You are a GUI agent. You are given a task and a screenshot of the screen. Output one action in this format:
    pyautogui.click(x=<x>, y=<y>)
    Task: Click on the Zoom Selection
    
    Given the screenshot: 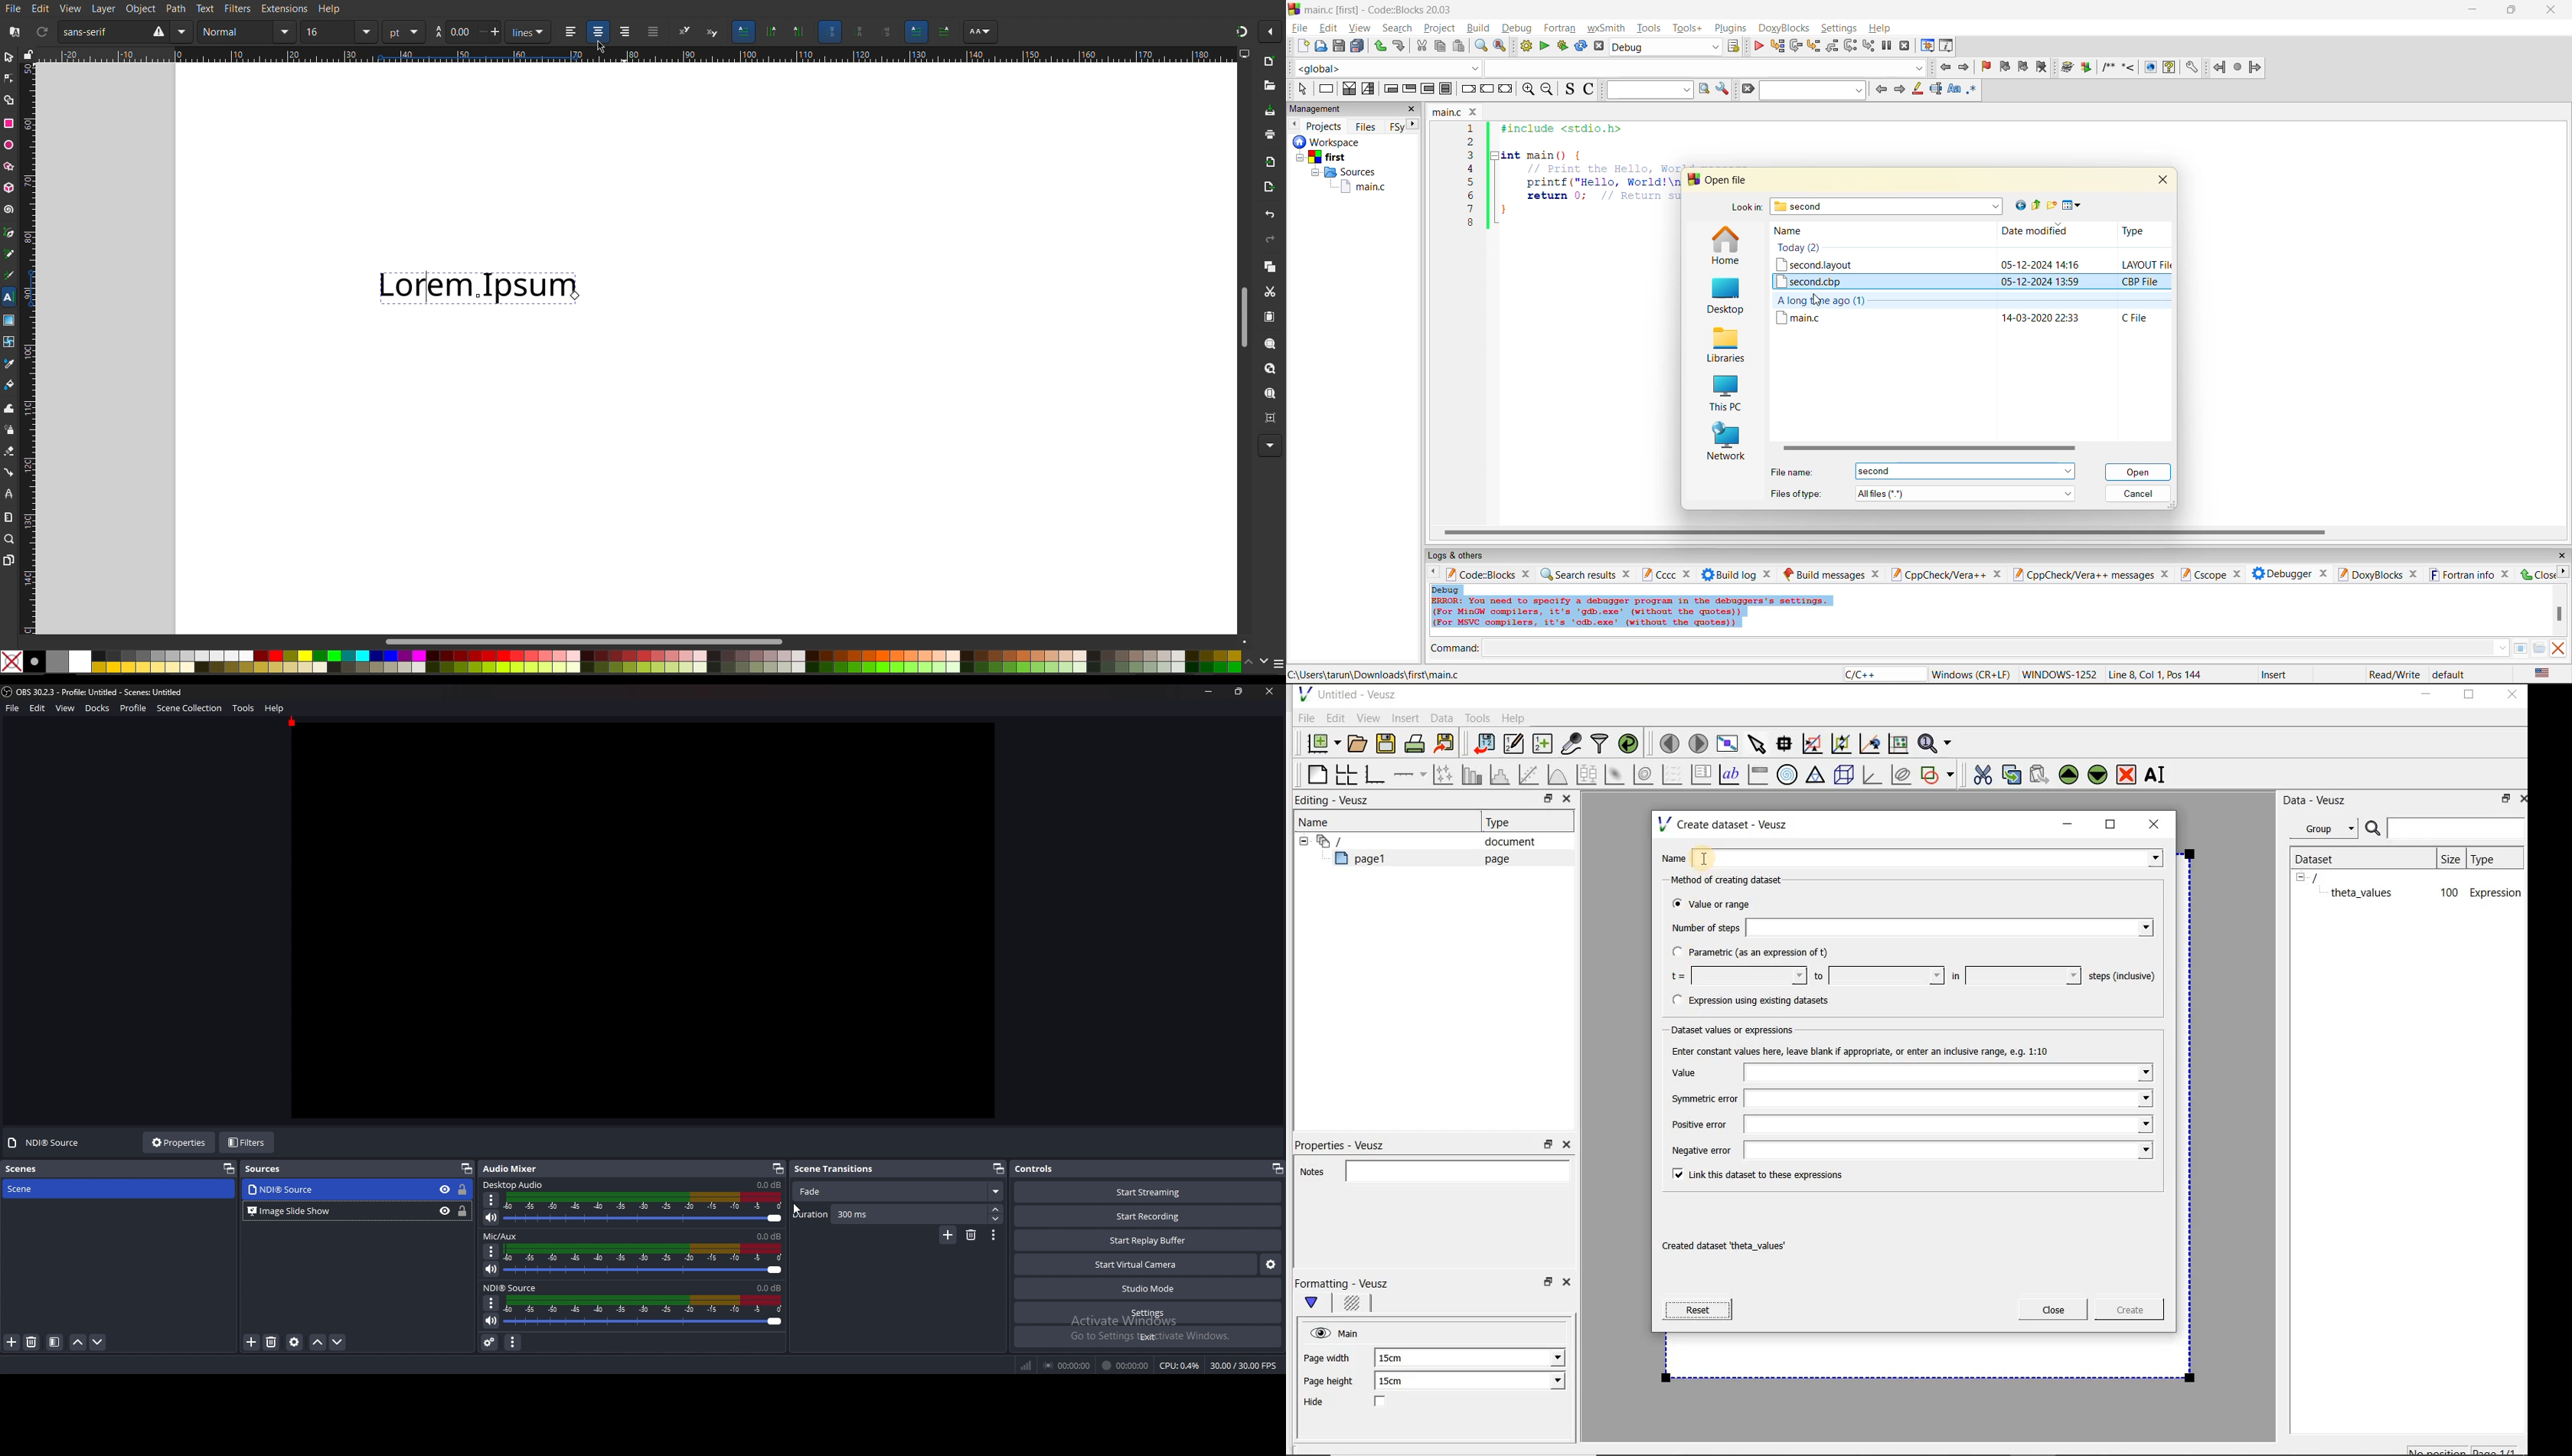 What is the action you would take?
    pyautogui.click(x=1271, y=344)
    